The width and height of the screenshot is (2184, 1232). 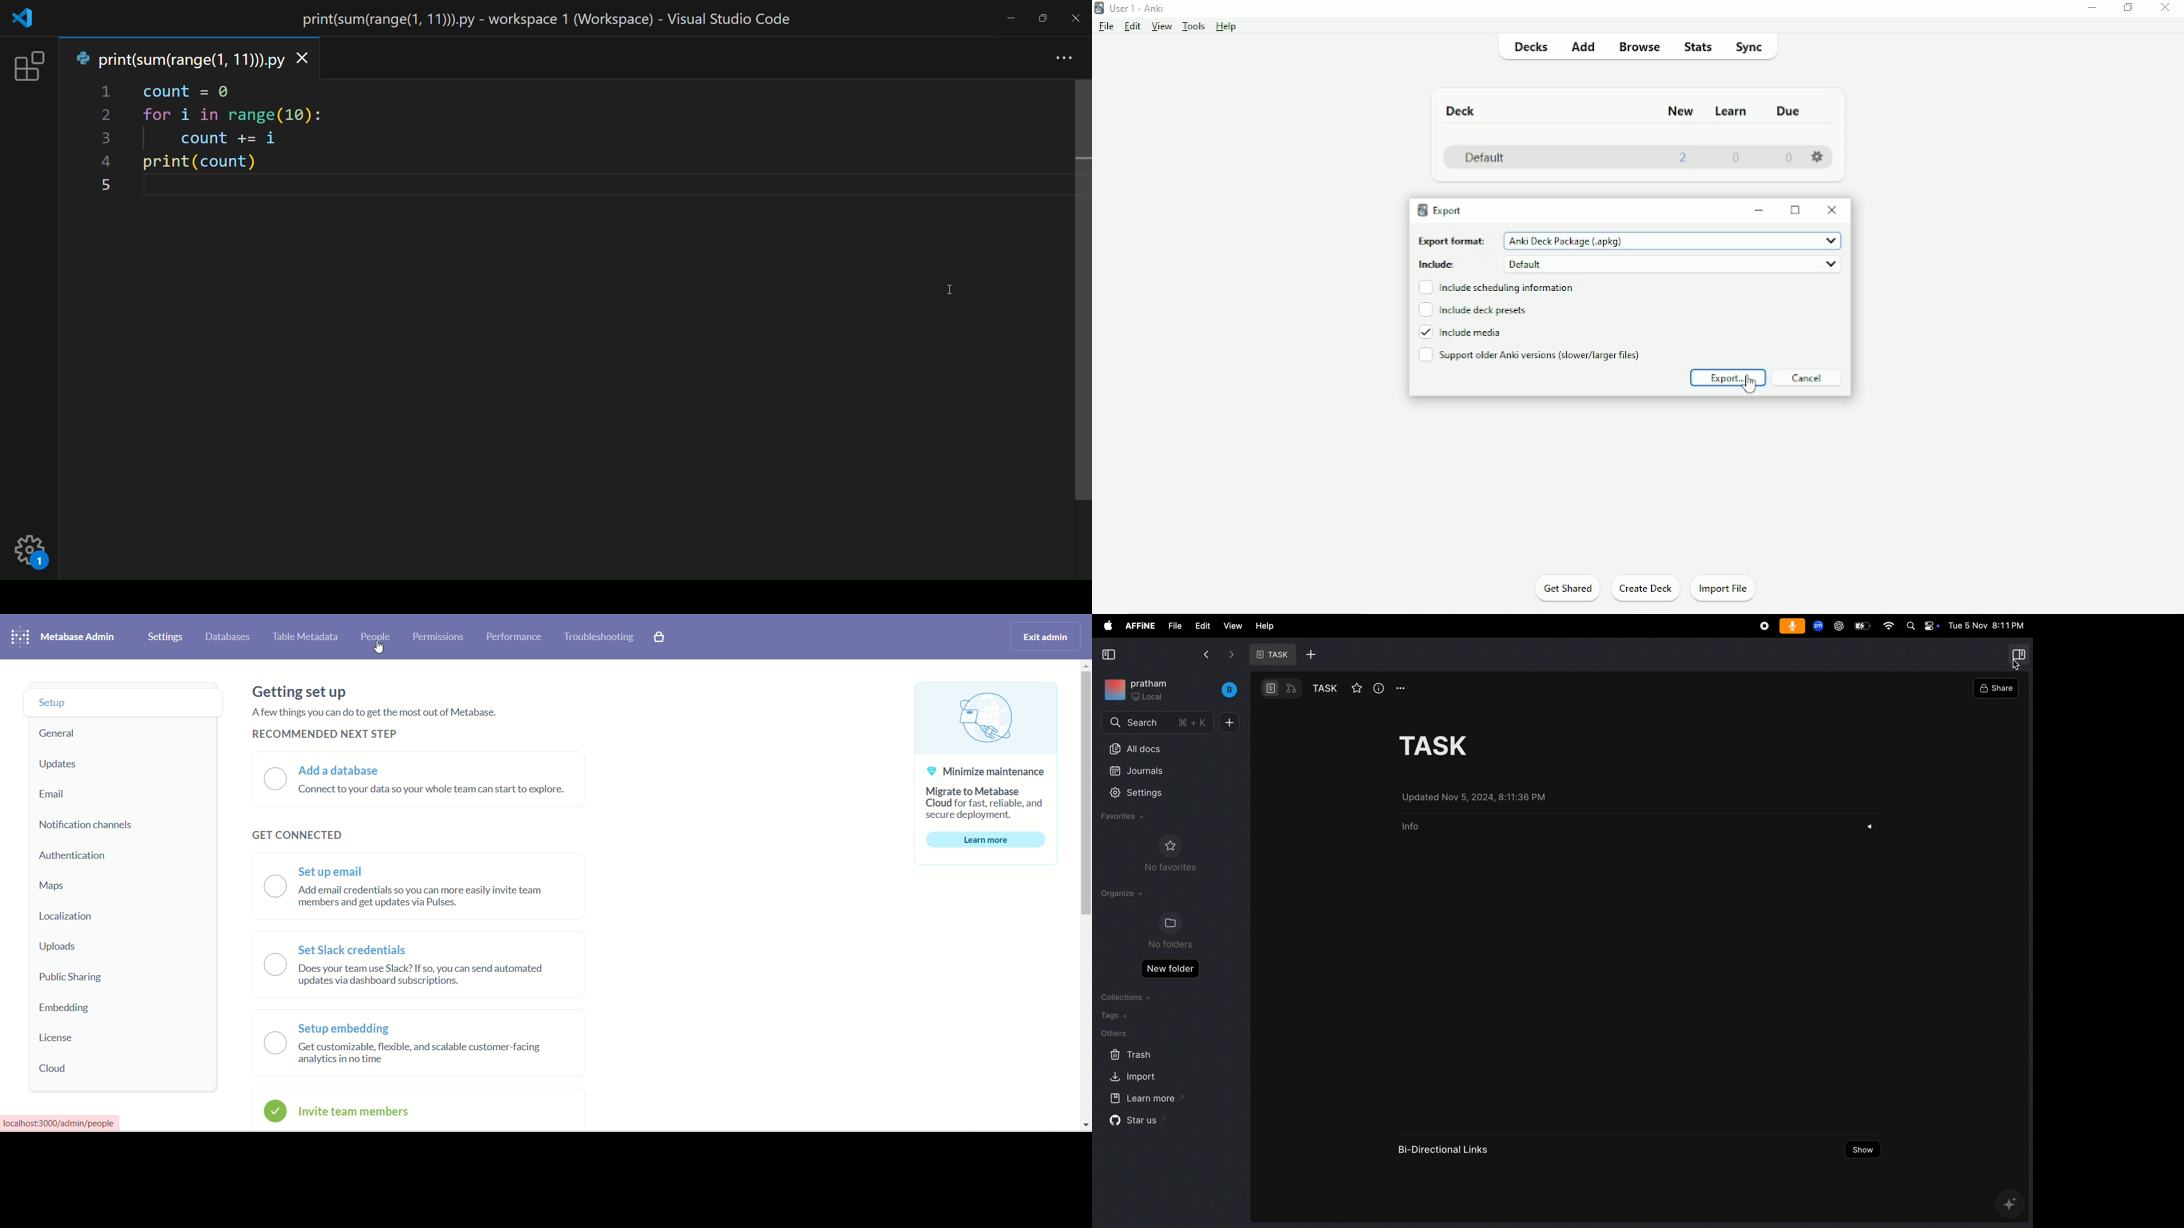 What do you see at coordinates (1568, 588) in the screenshot?
I see `Get Shared` at bounding box center [1568, 588].